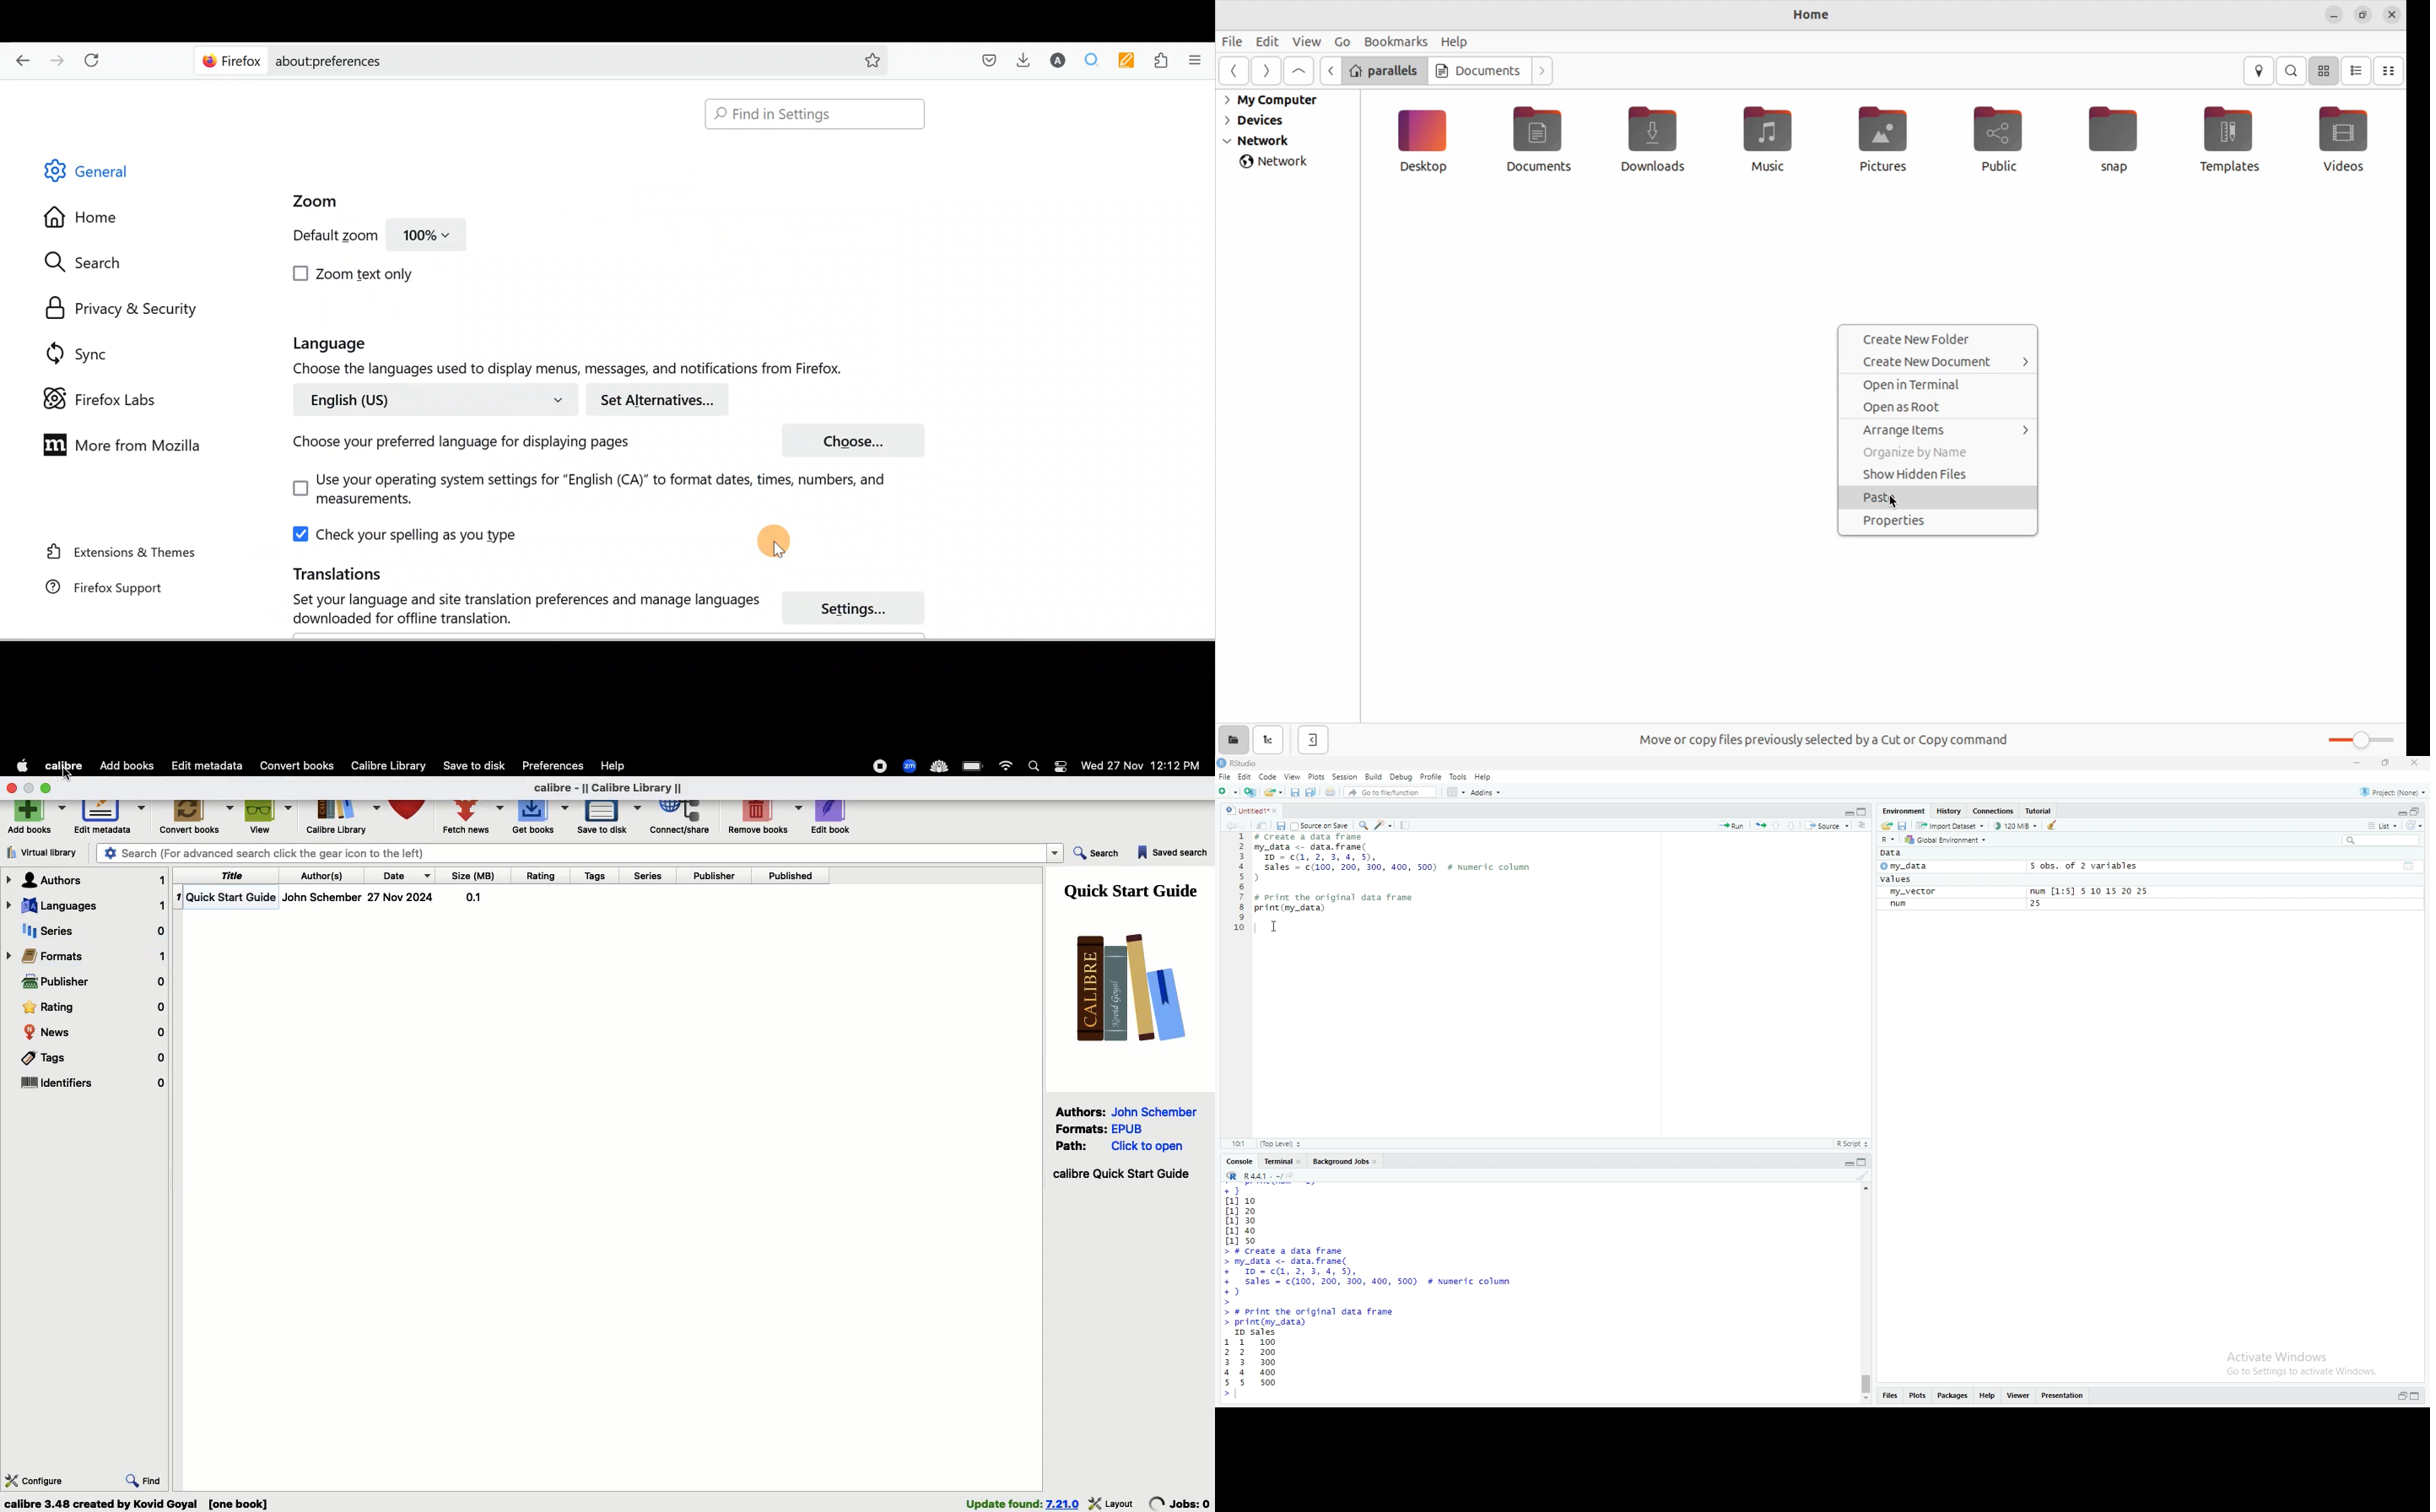 This screenshot has height=1512, width=2436. I want to click on view the current working directory, so click(1299, 1177).